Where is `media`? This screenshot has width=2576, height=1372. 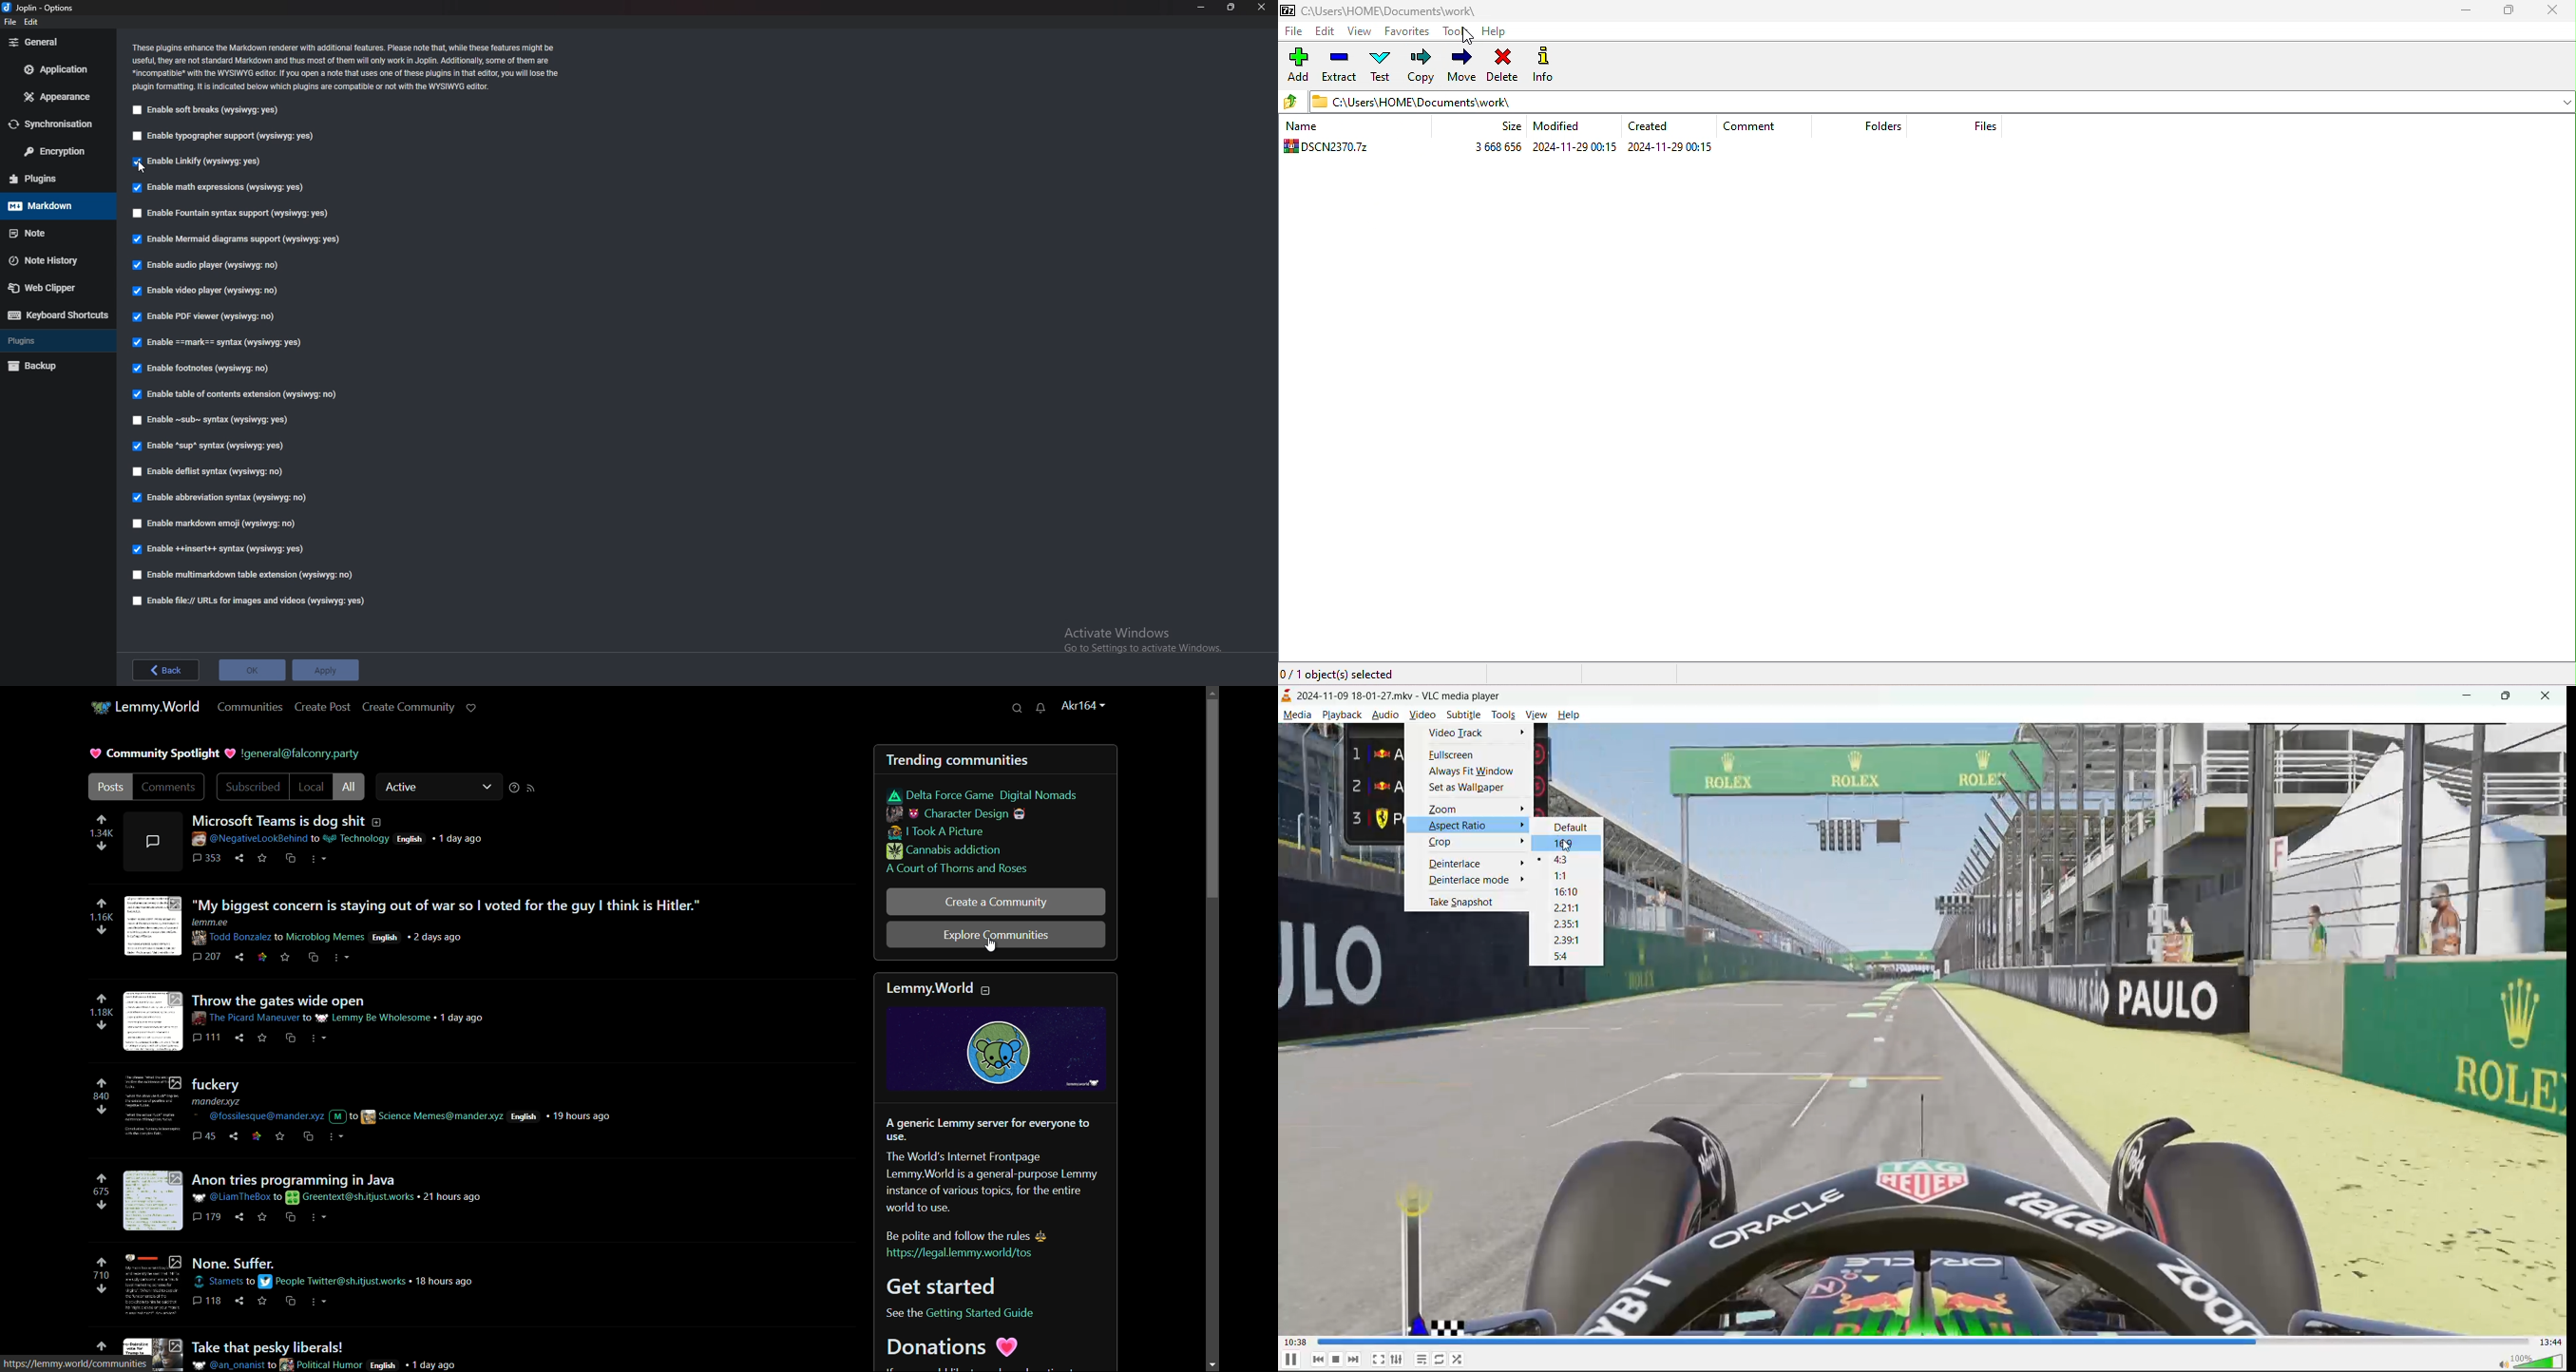
media is located at coordinates (1297, 715).